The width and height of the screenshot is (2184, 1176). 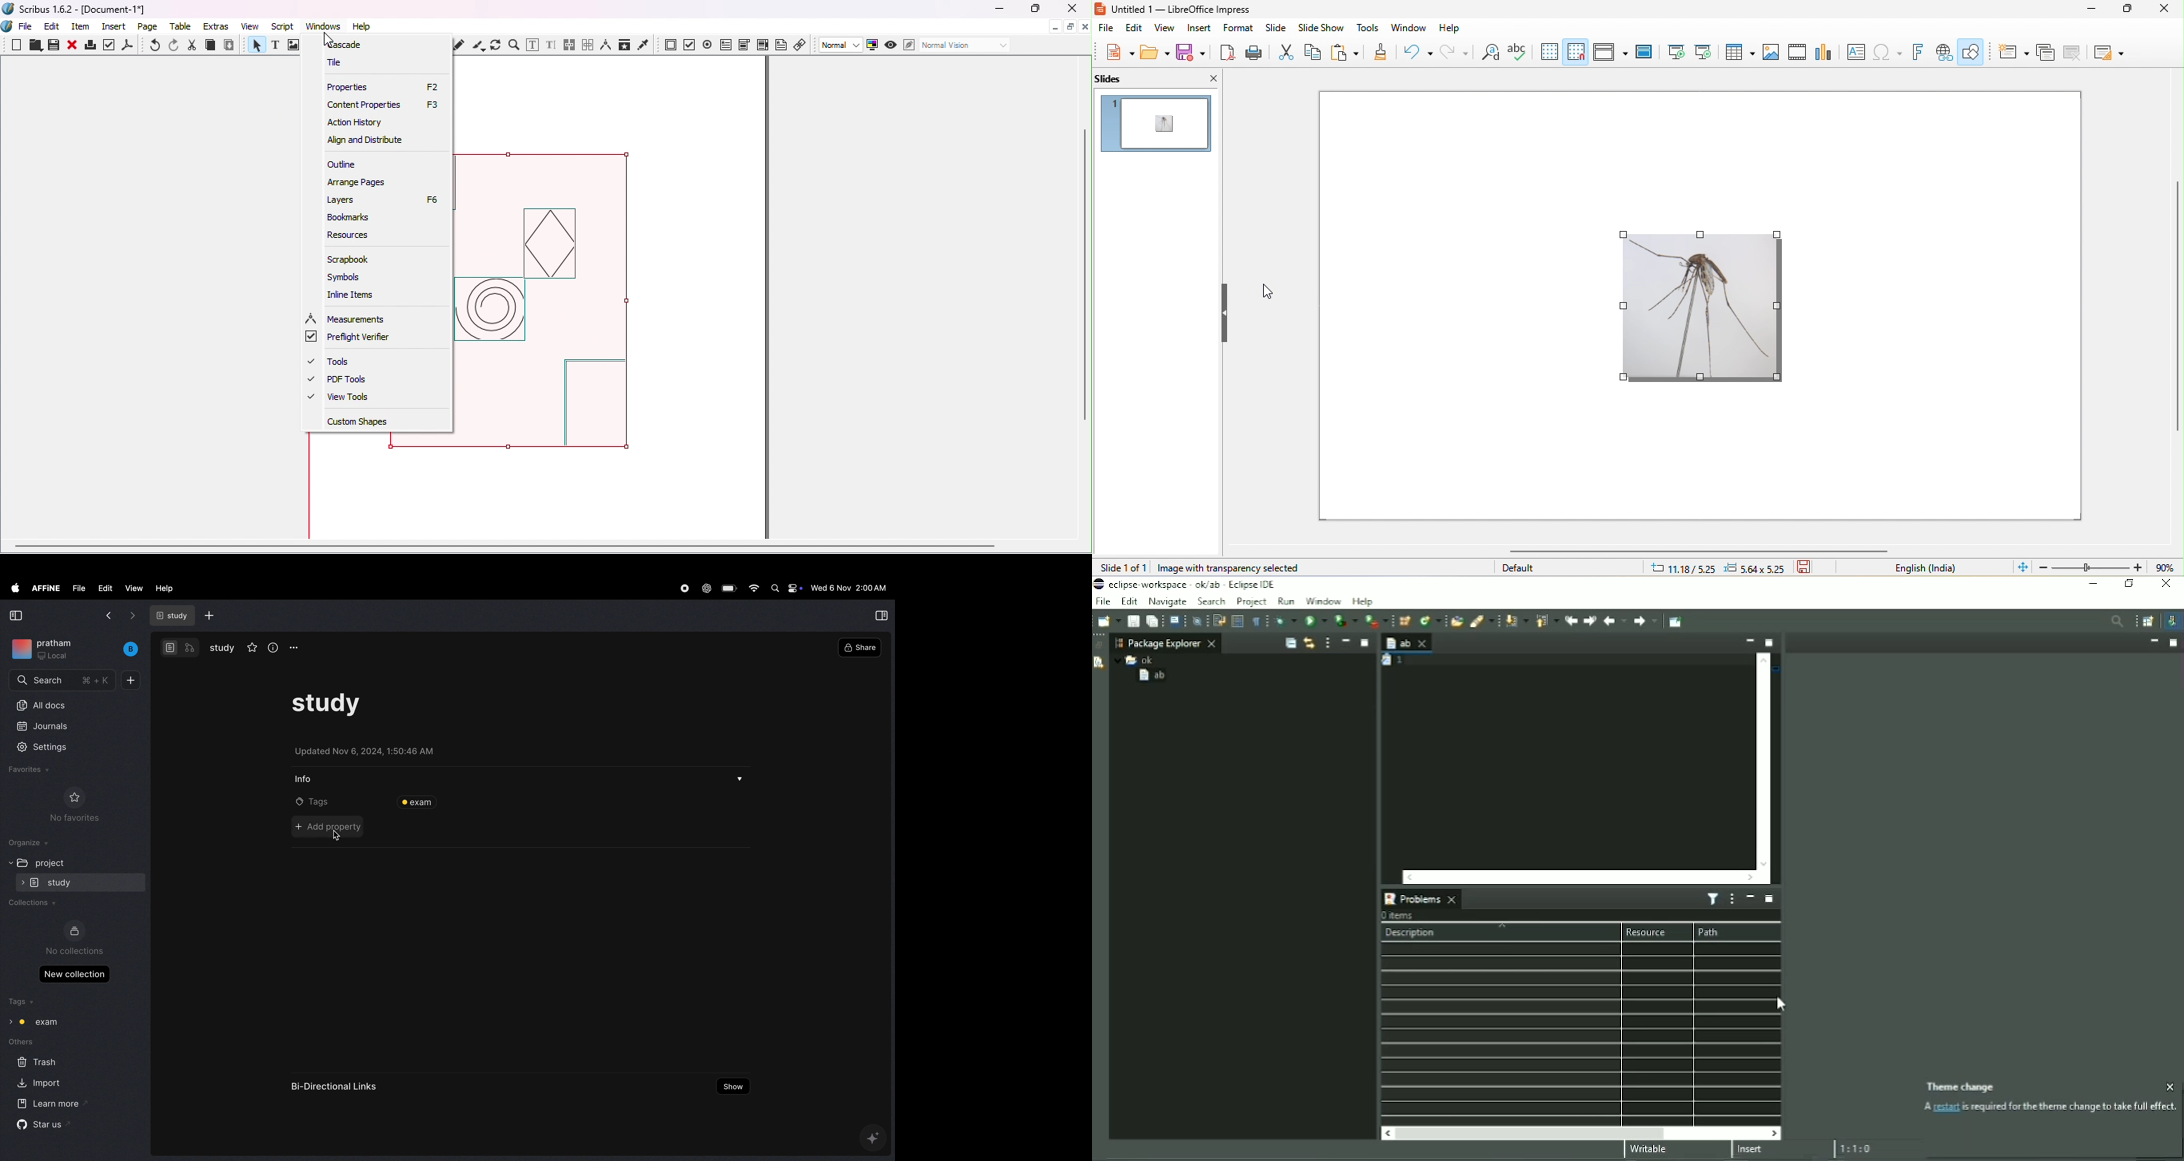 What do you see at coordinates (349, 235) in the screenshot?
I see `Resources` at bounding box center [349, 235].